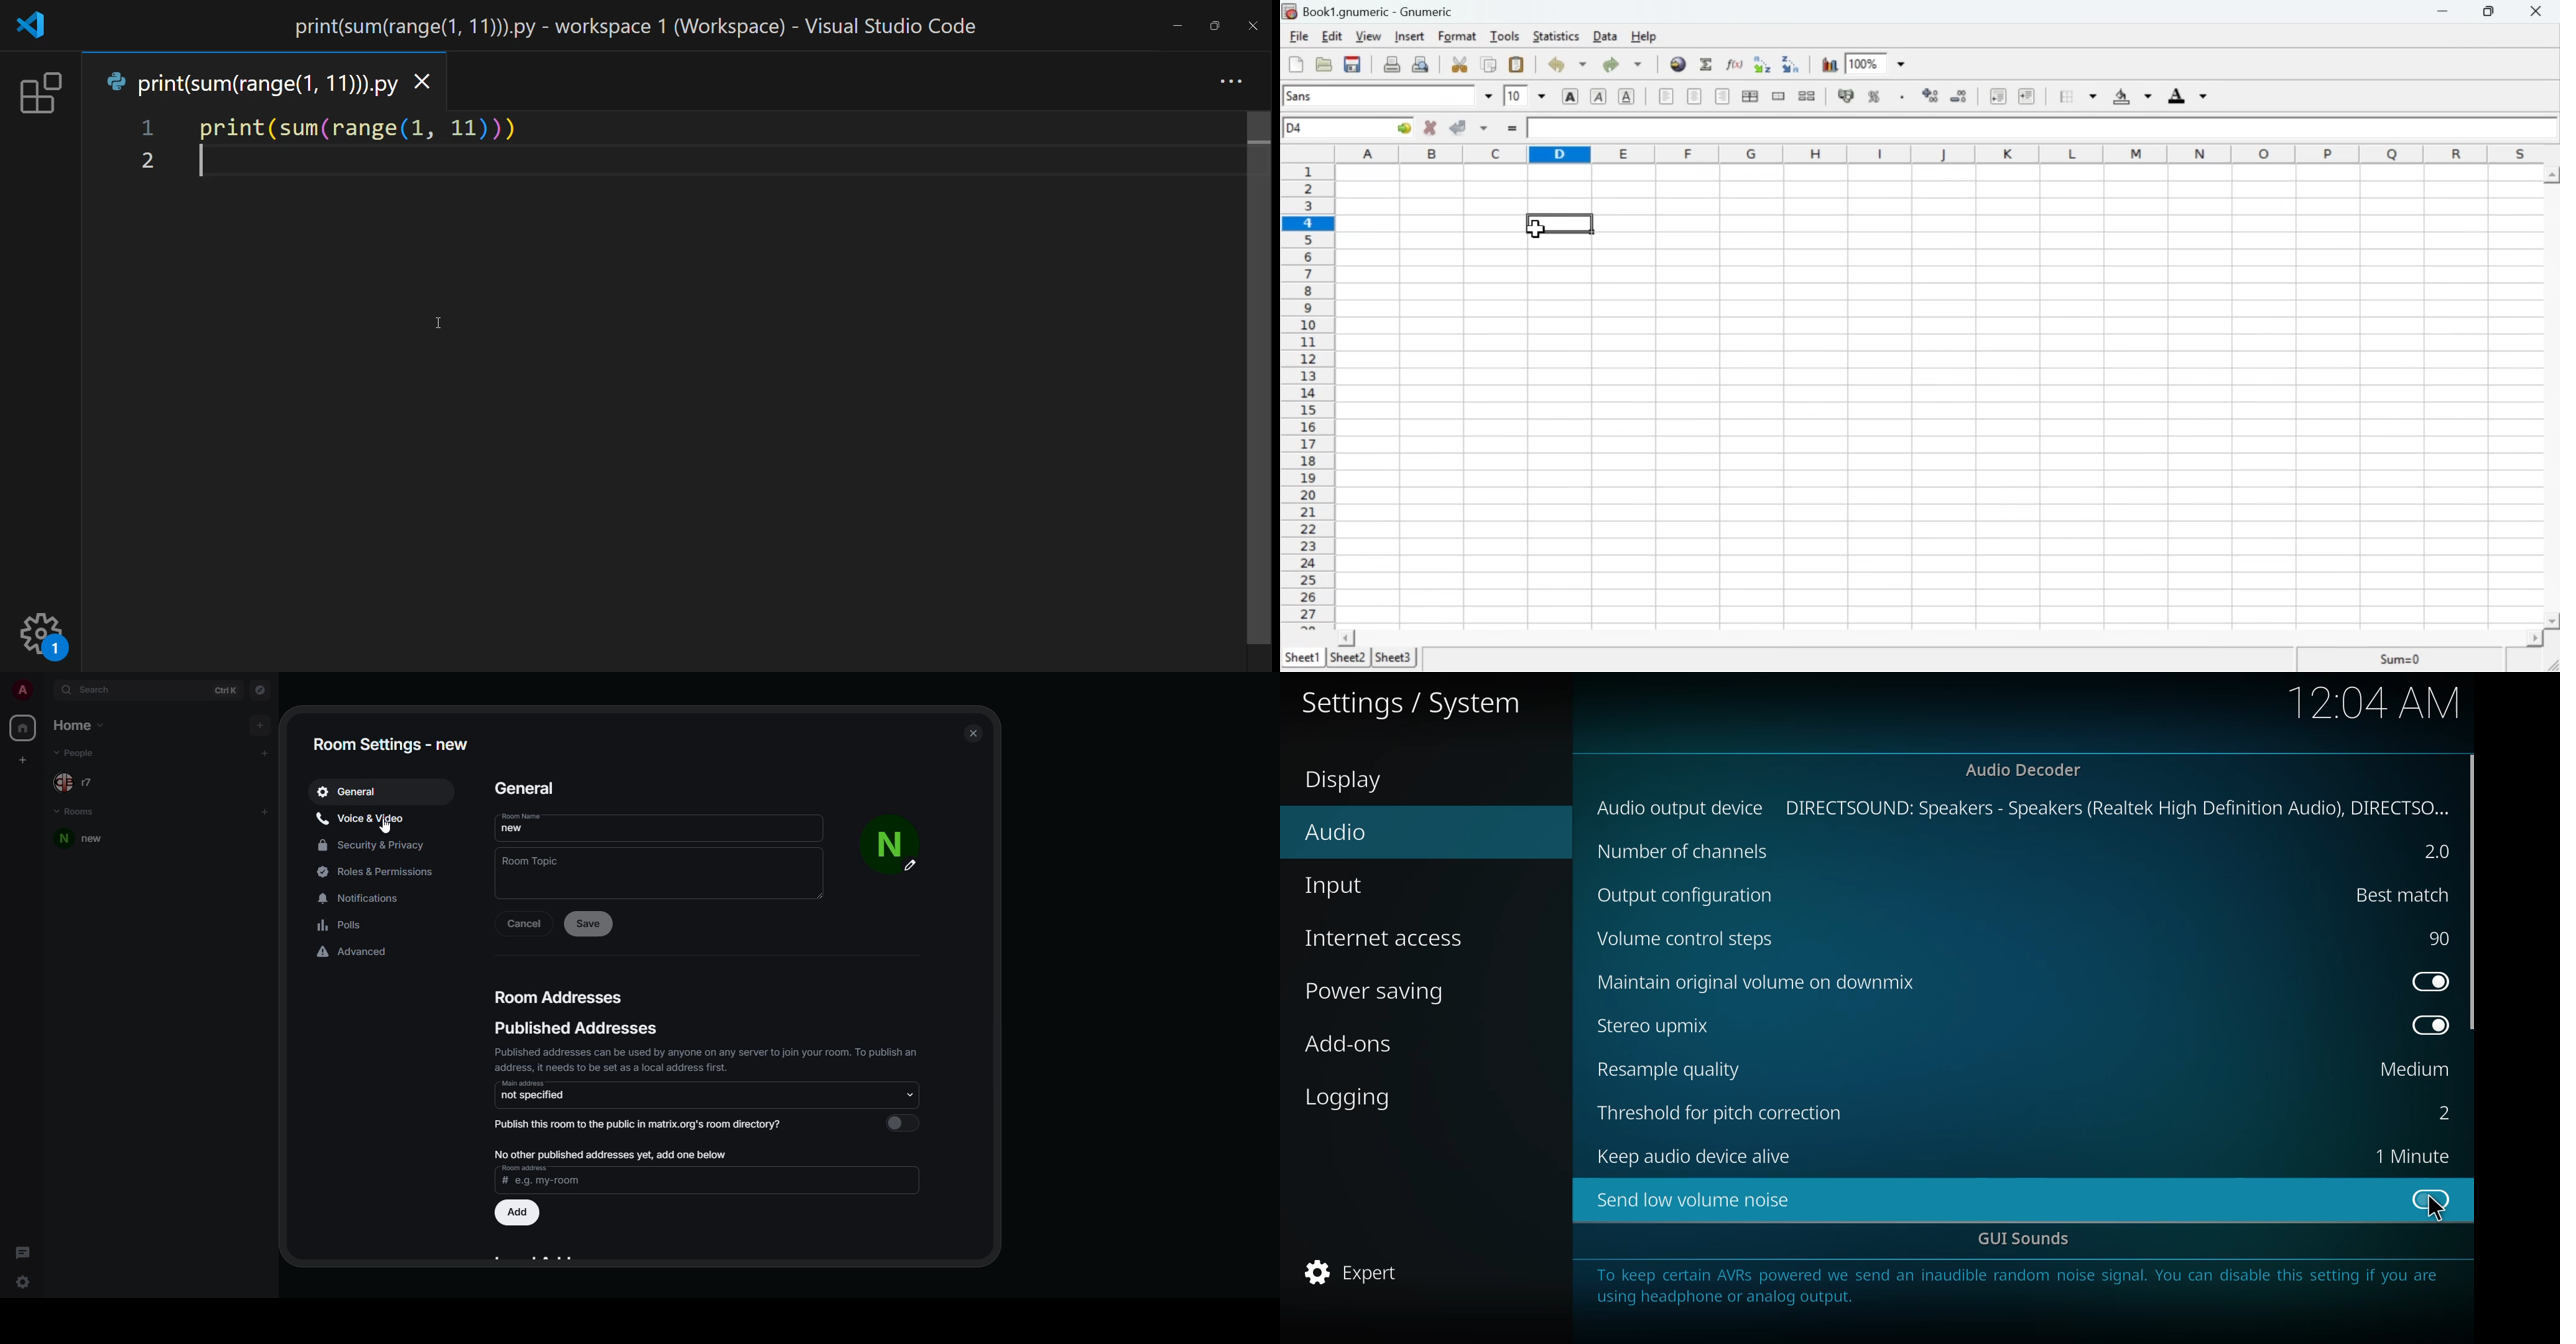 This screenshot has width=2576, height=1344. I want to click on add, so click(258, 725).